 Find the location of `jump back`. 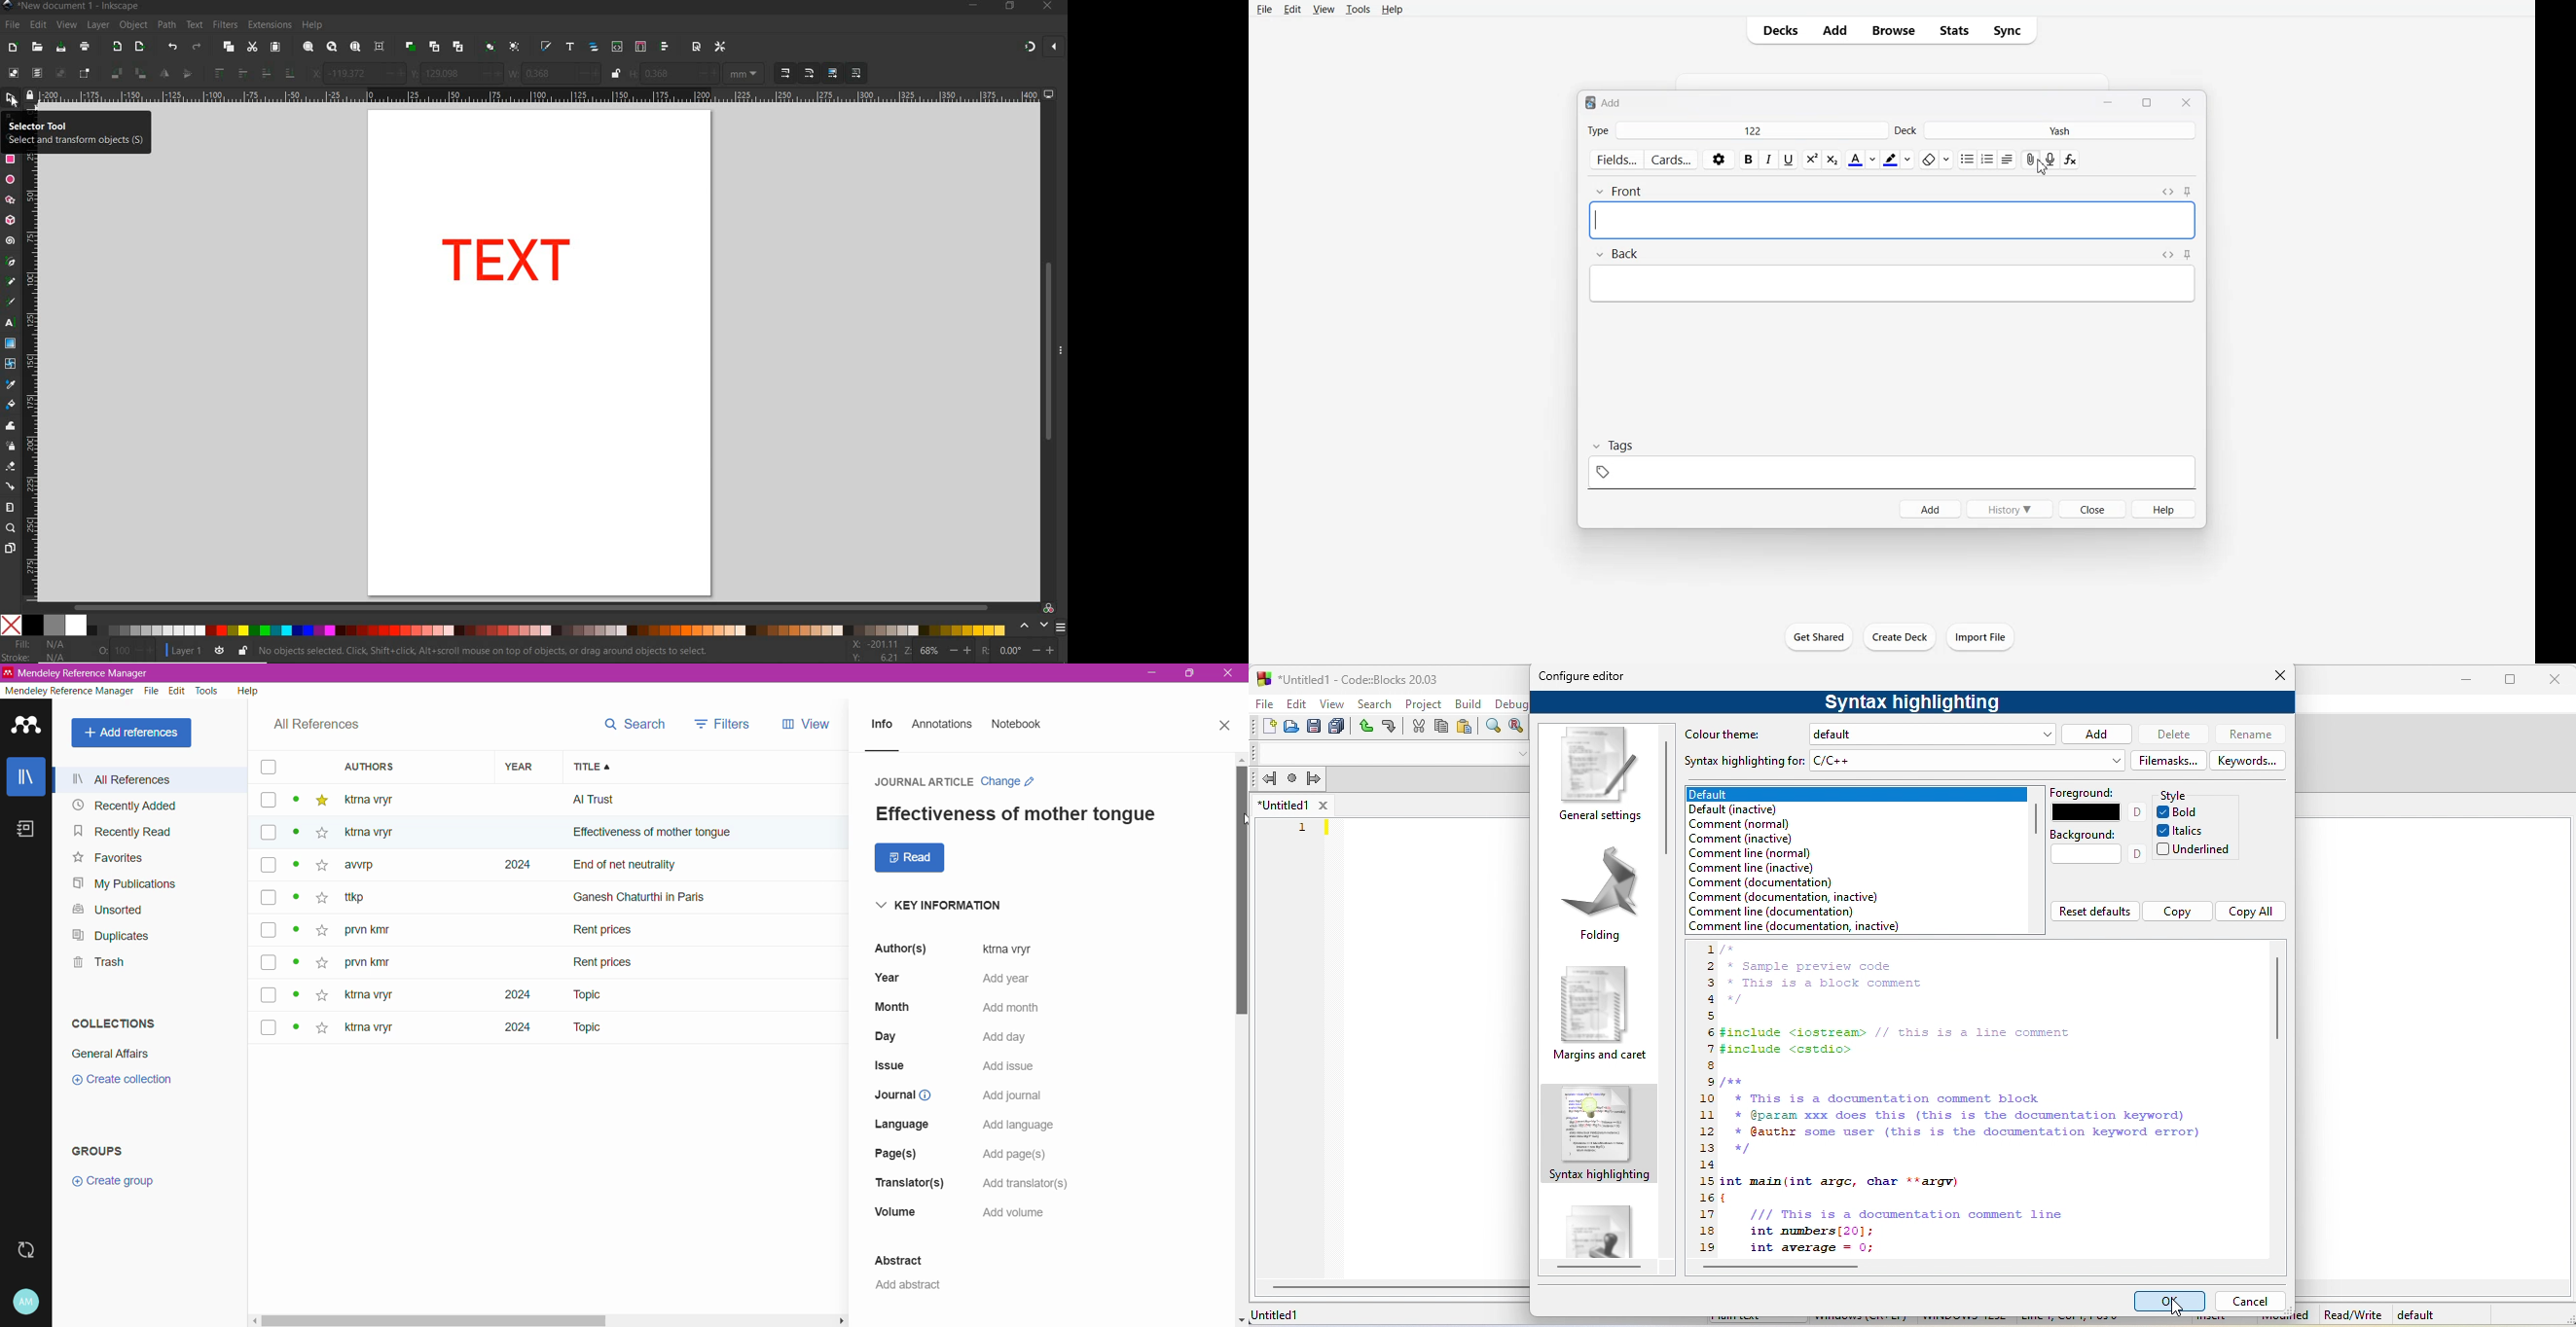

jump back is located at coordinates (1268, 778).